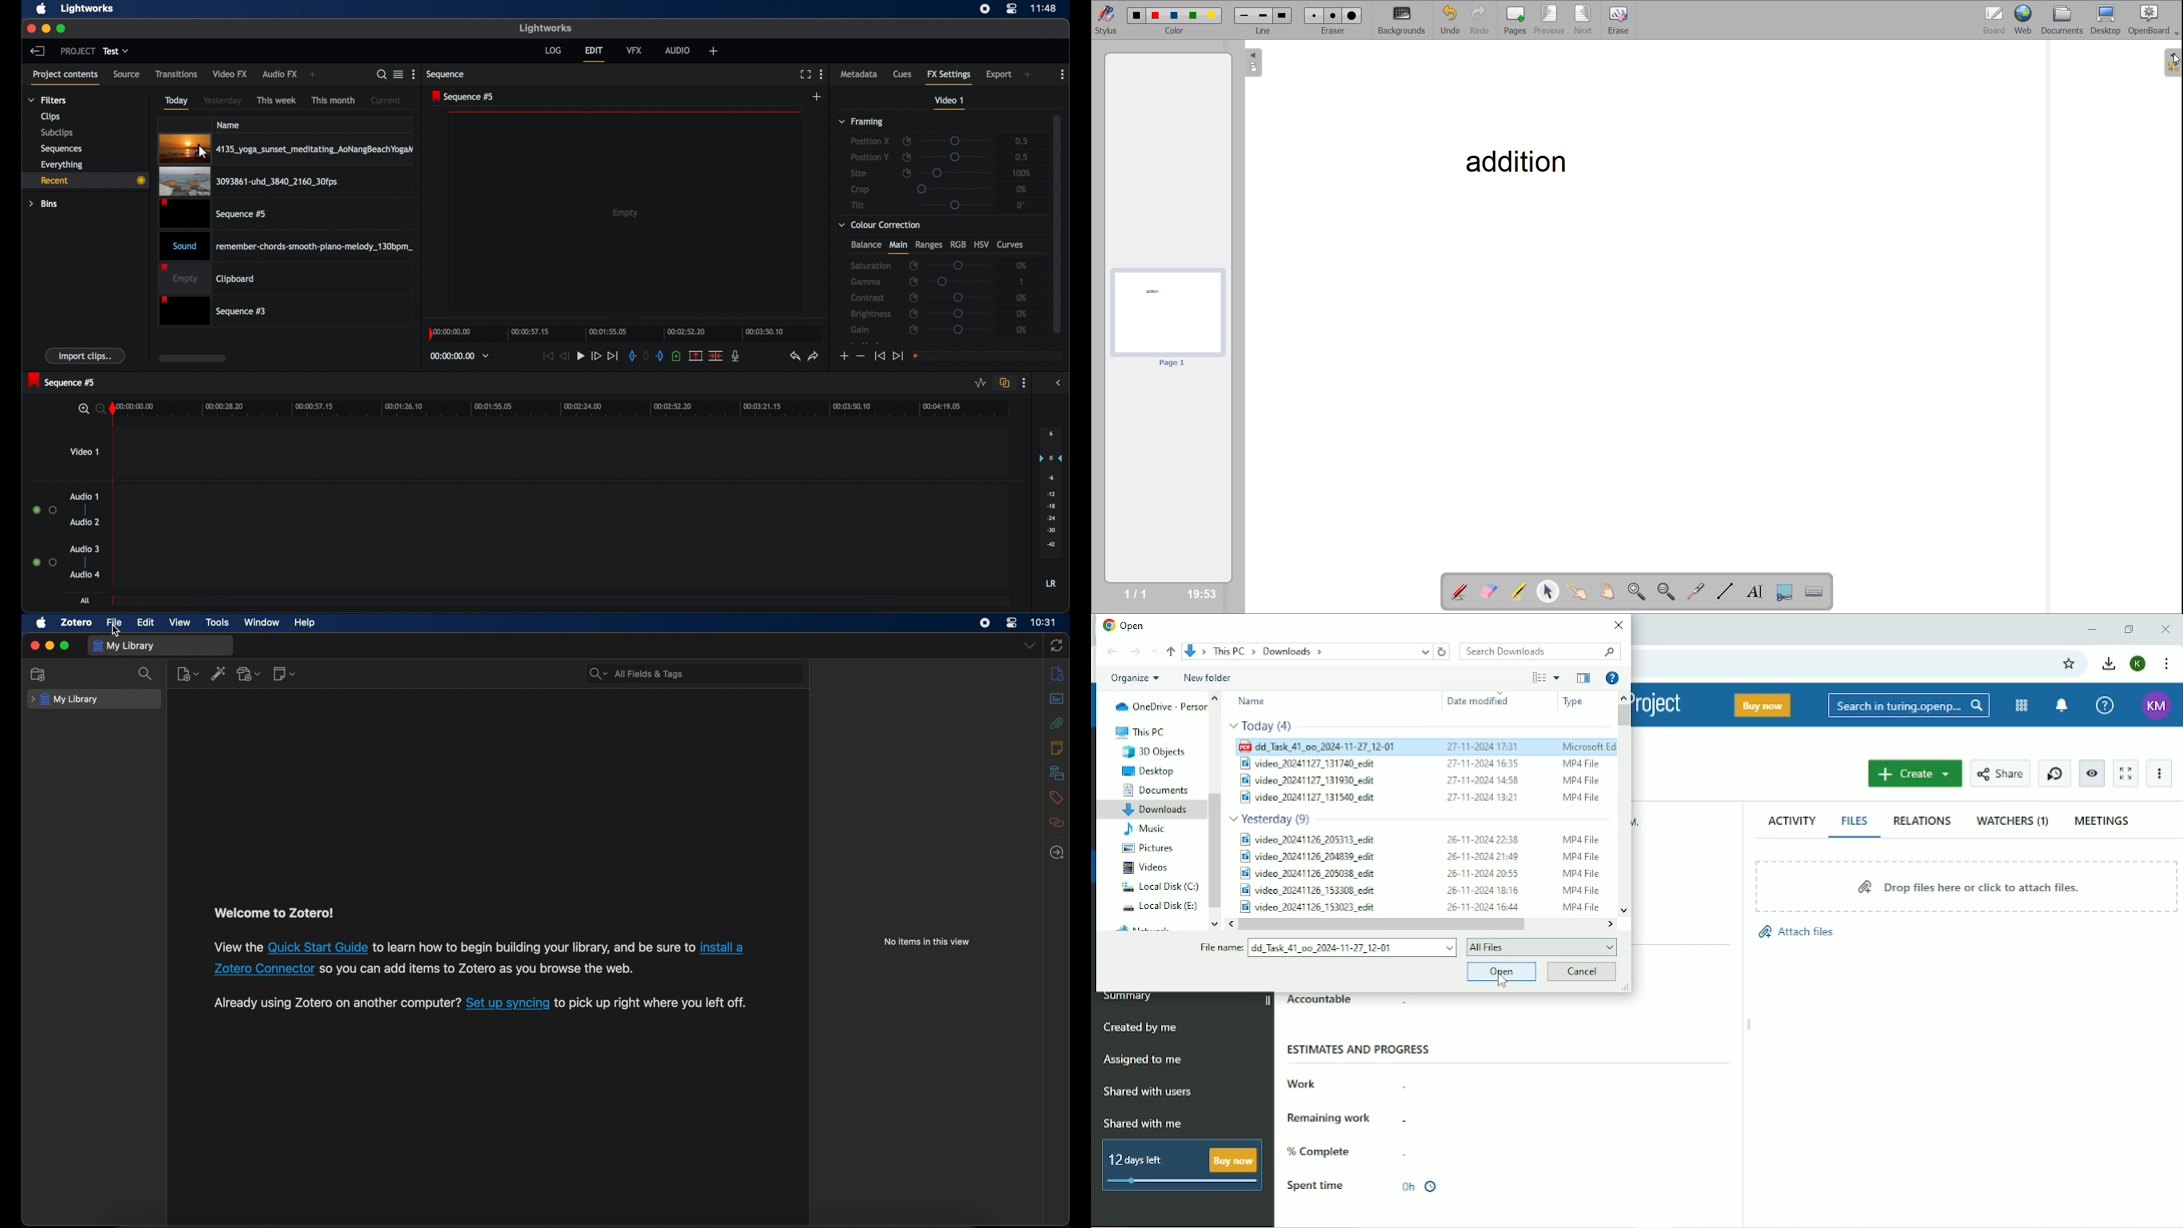 This screenshot has width=2184, height=1232. What do you see at coordinates (959, 265) in the screenshot?
I see `slider` at bounding box center [959, 265].